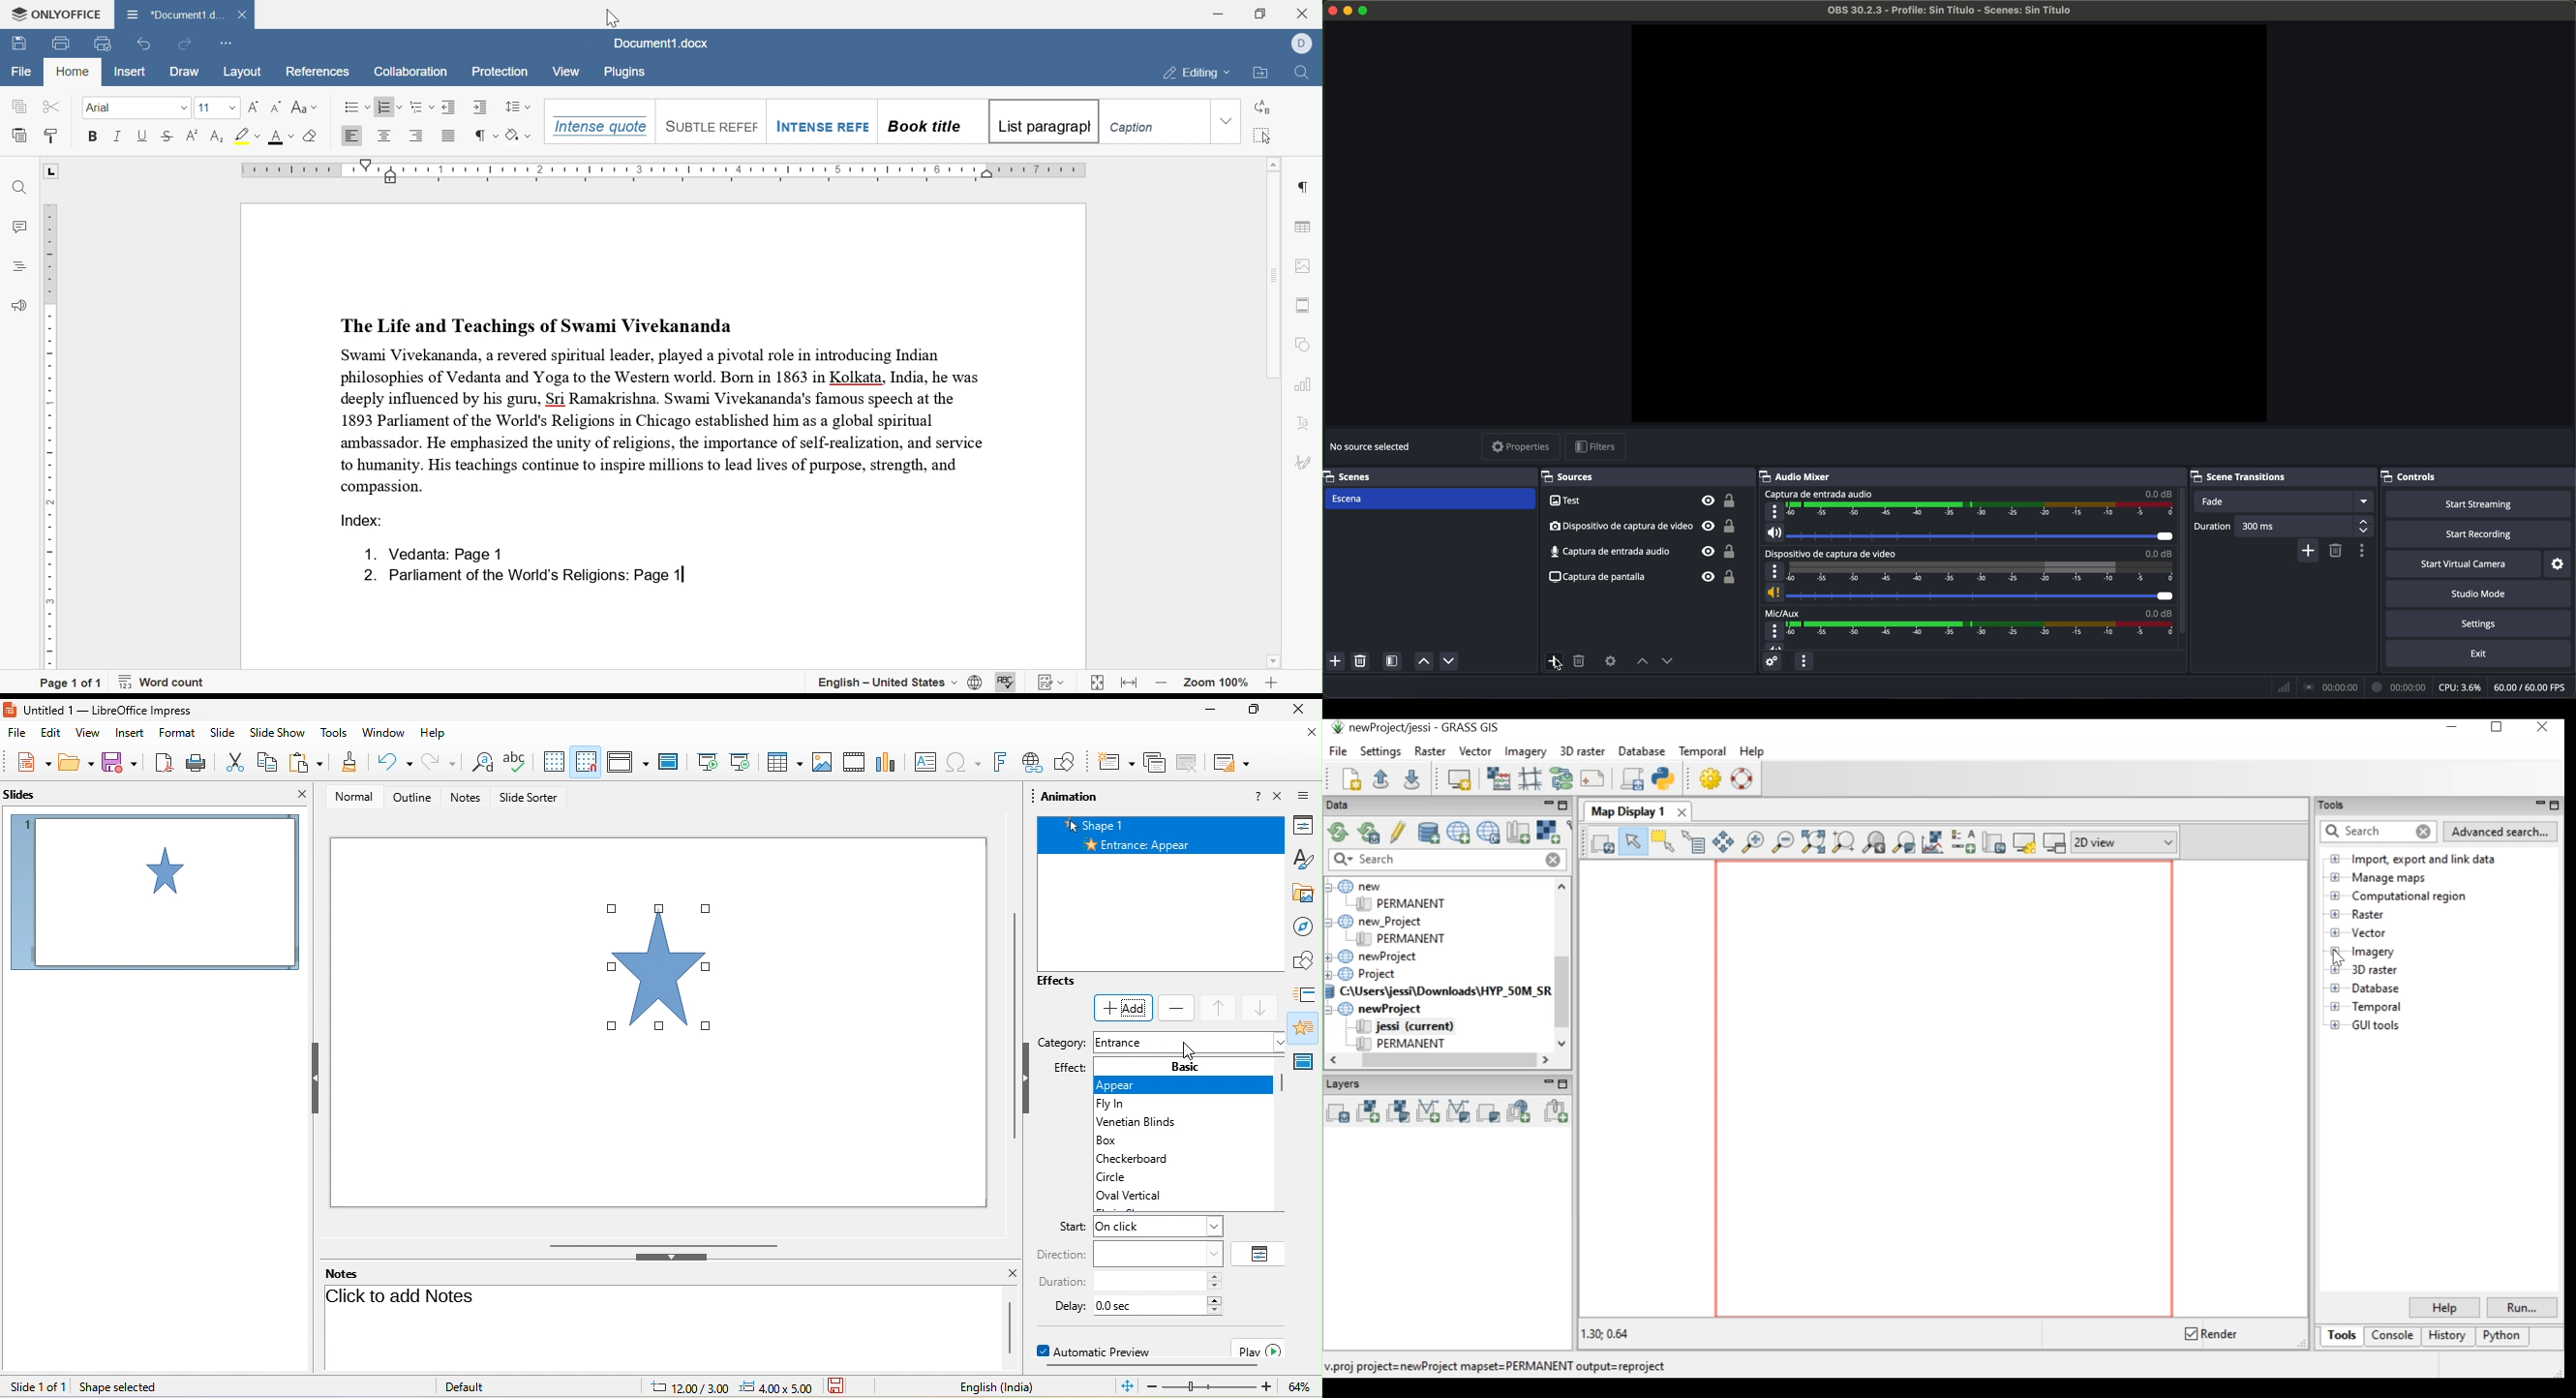  Describe the element at coordinates (1391, 661) in the screenshot. I see `open scene filters` at that location.